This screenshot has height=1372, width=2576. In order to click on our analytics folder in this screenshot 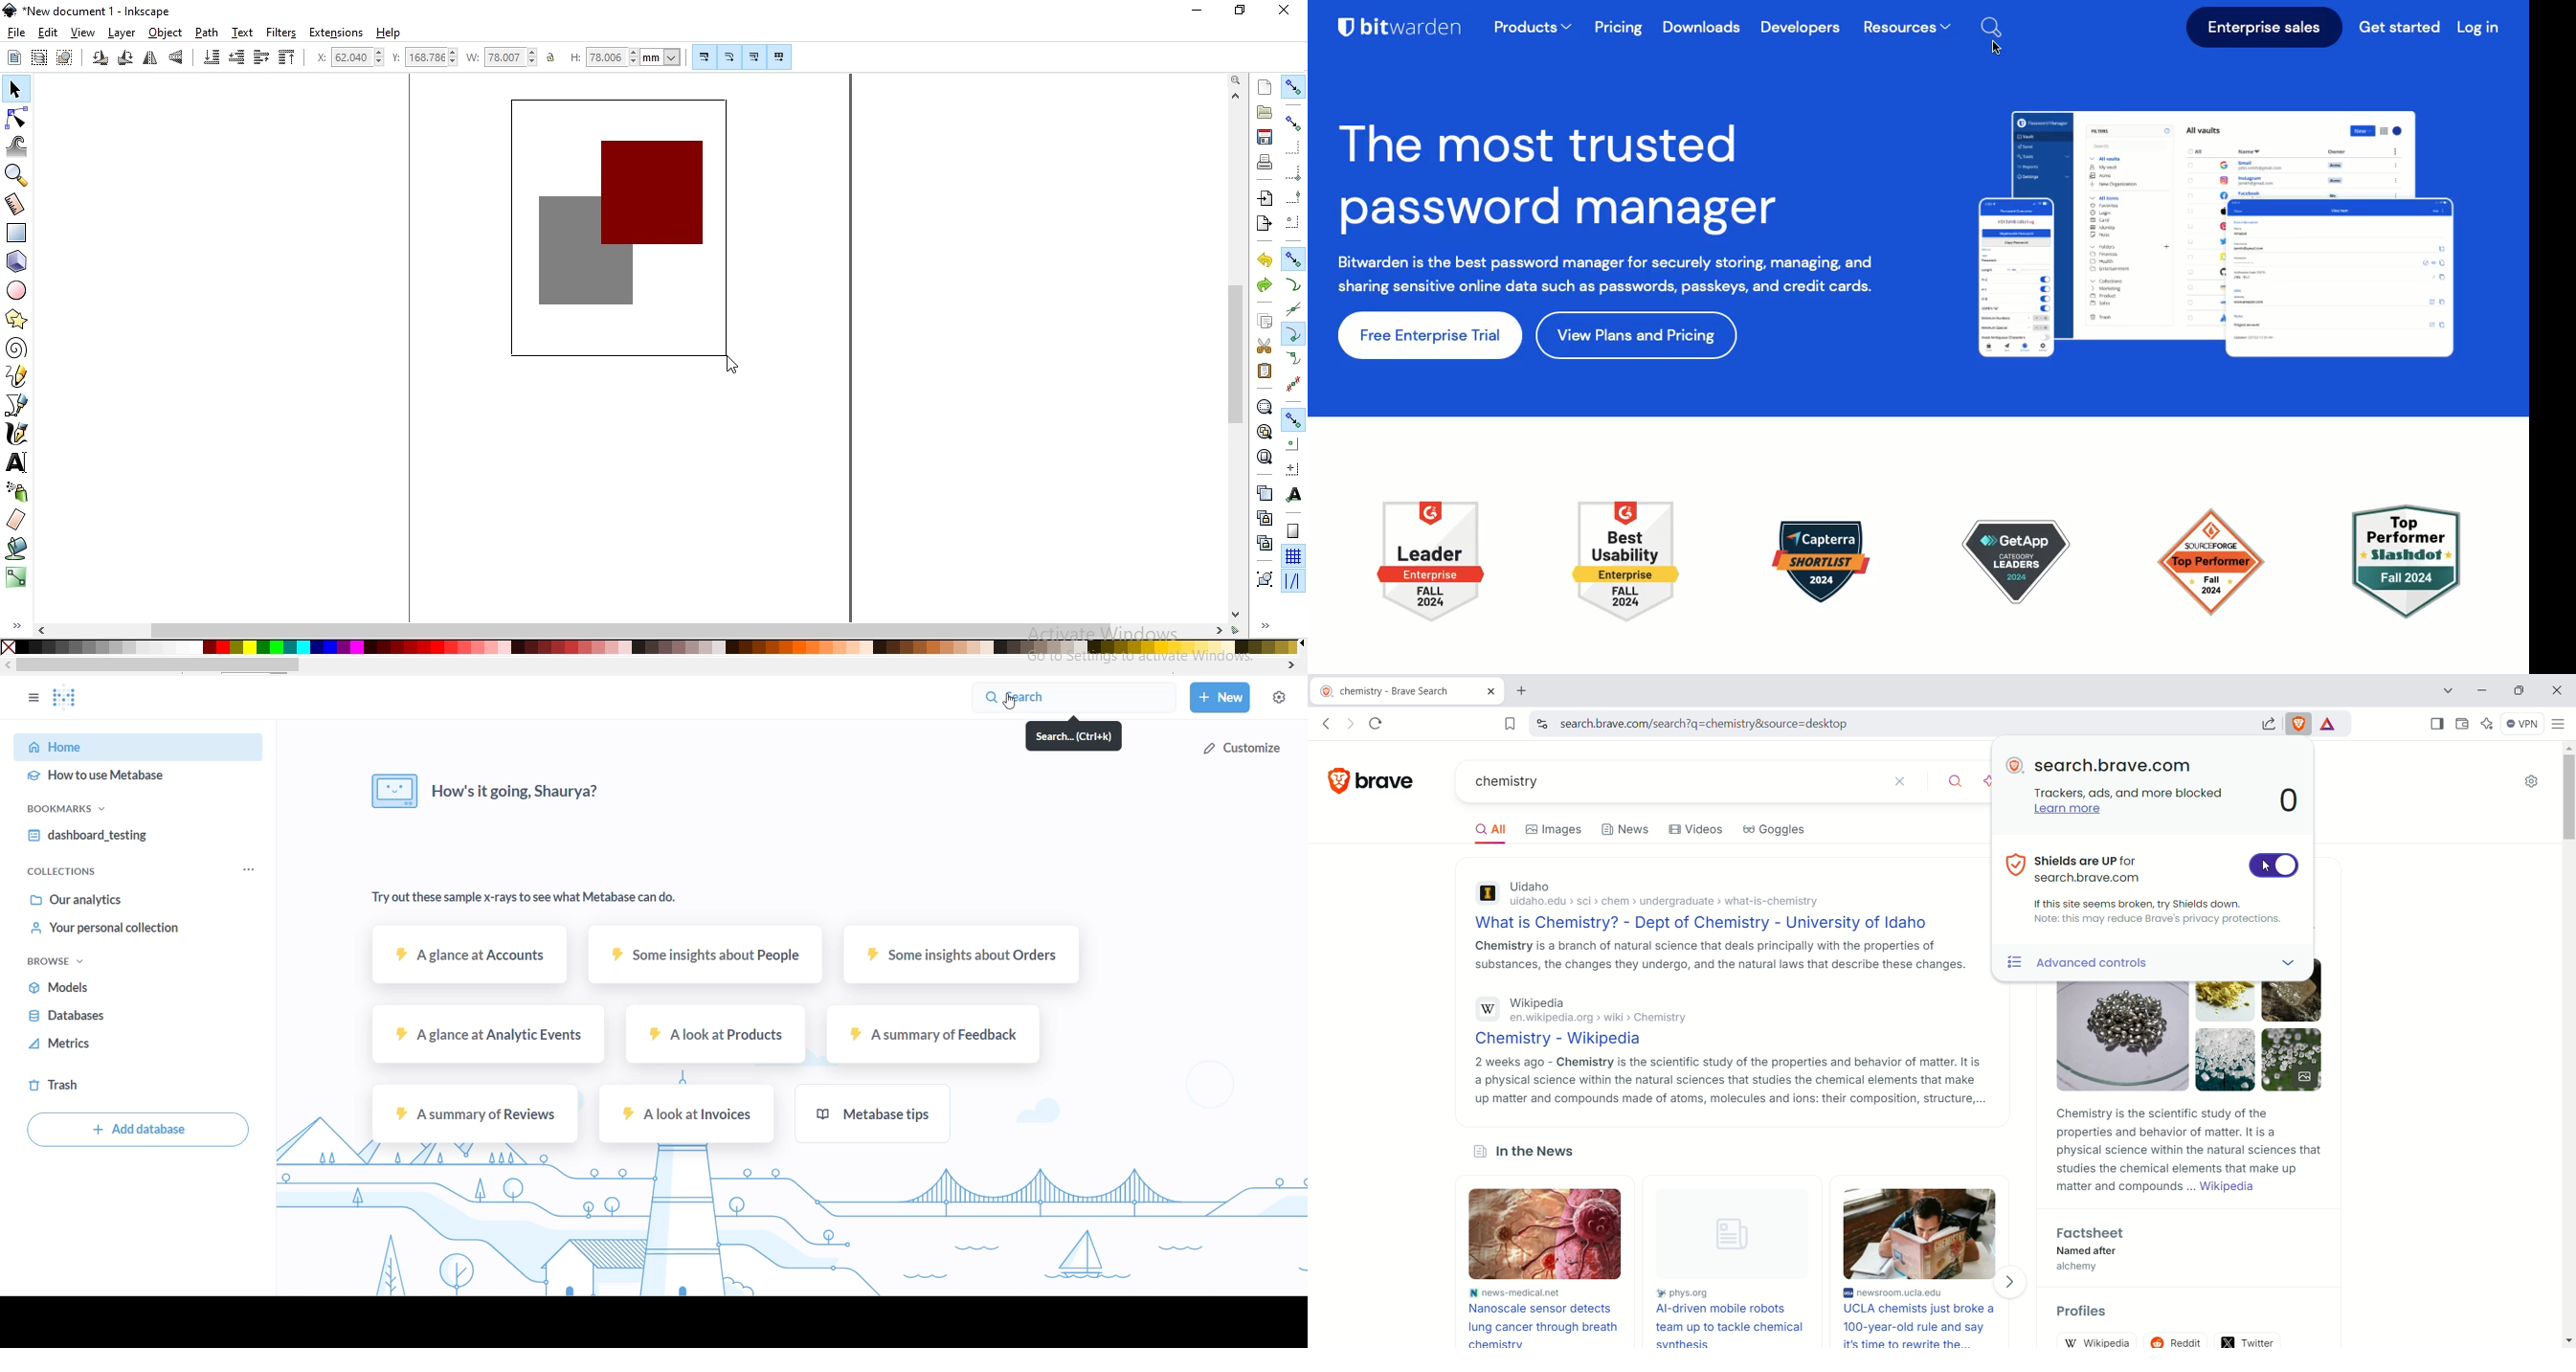, I will do `click(130, 899)`.